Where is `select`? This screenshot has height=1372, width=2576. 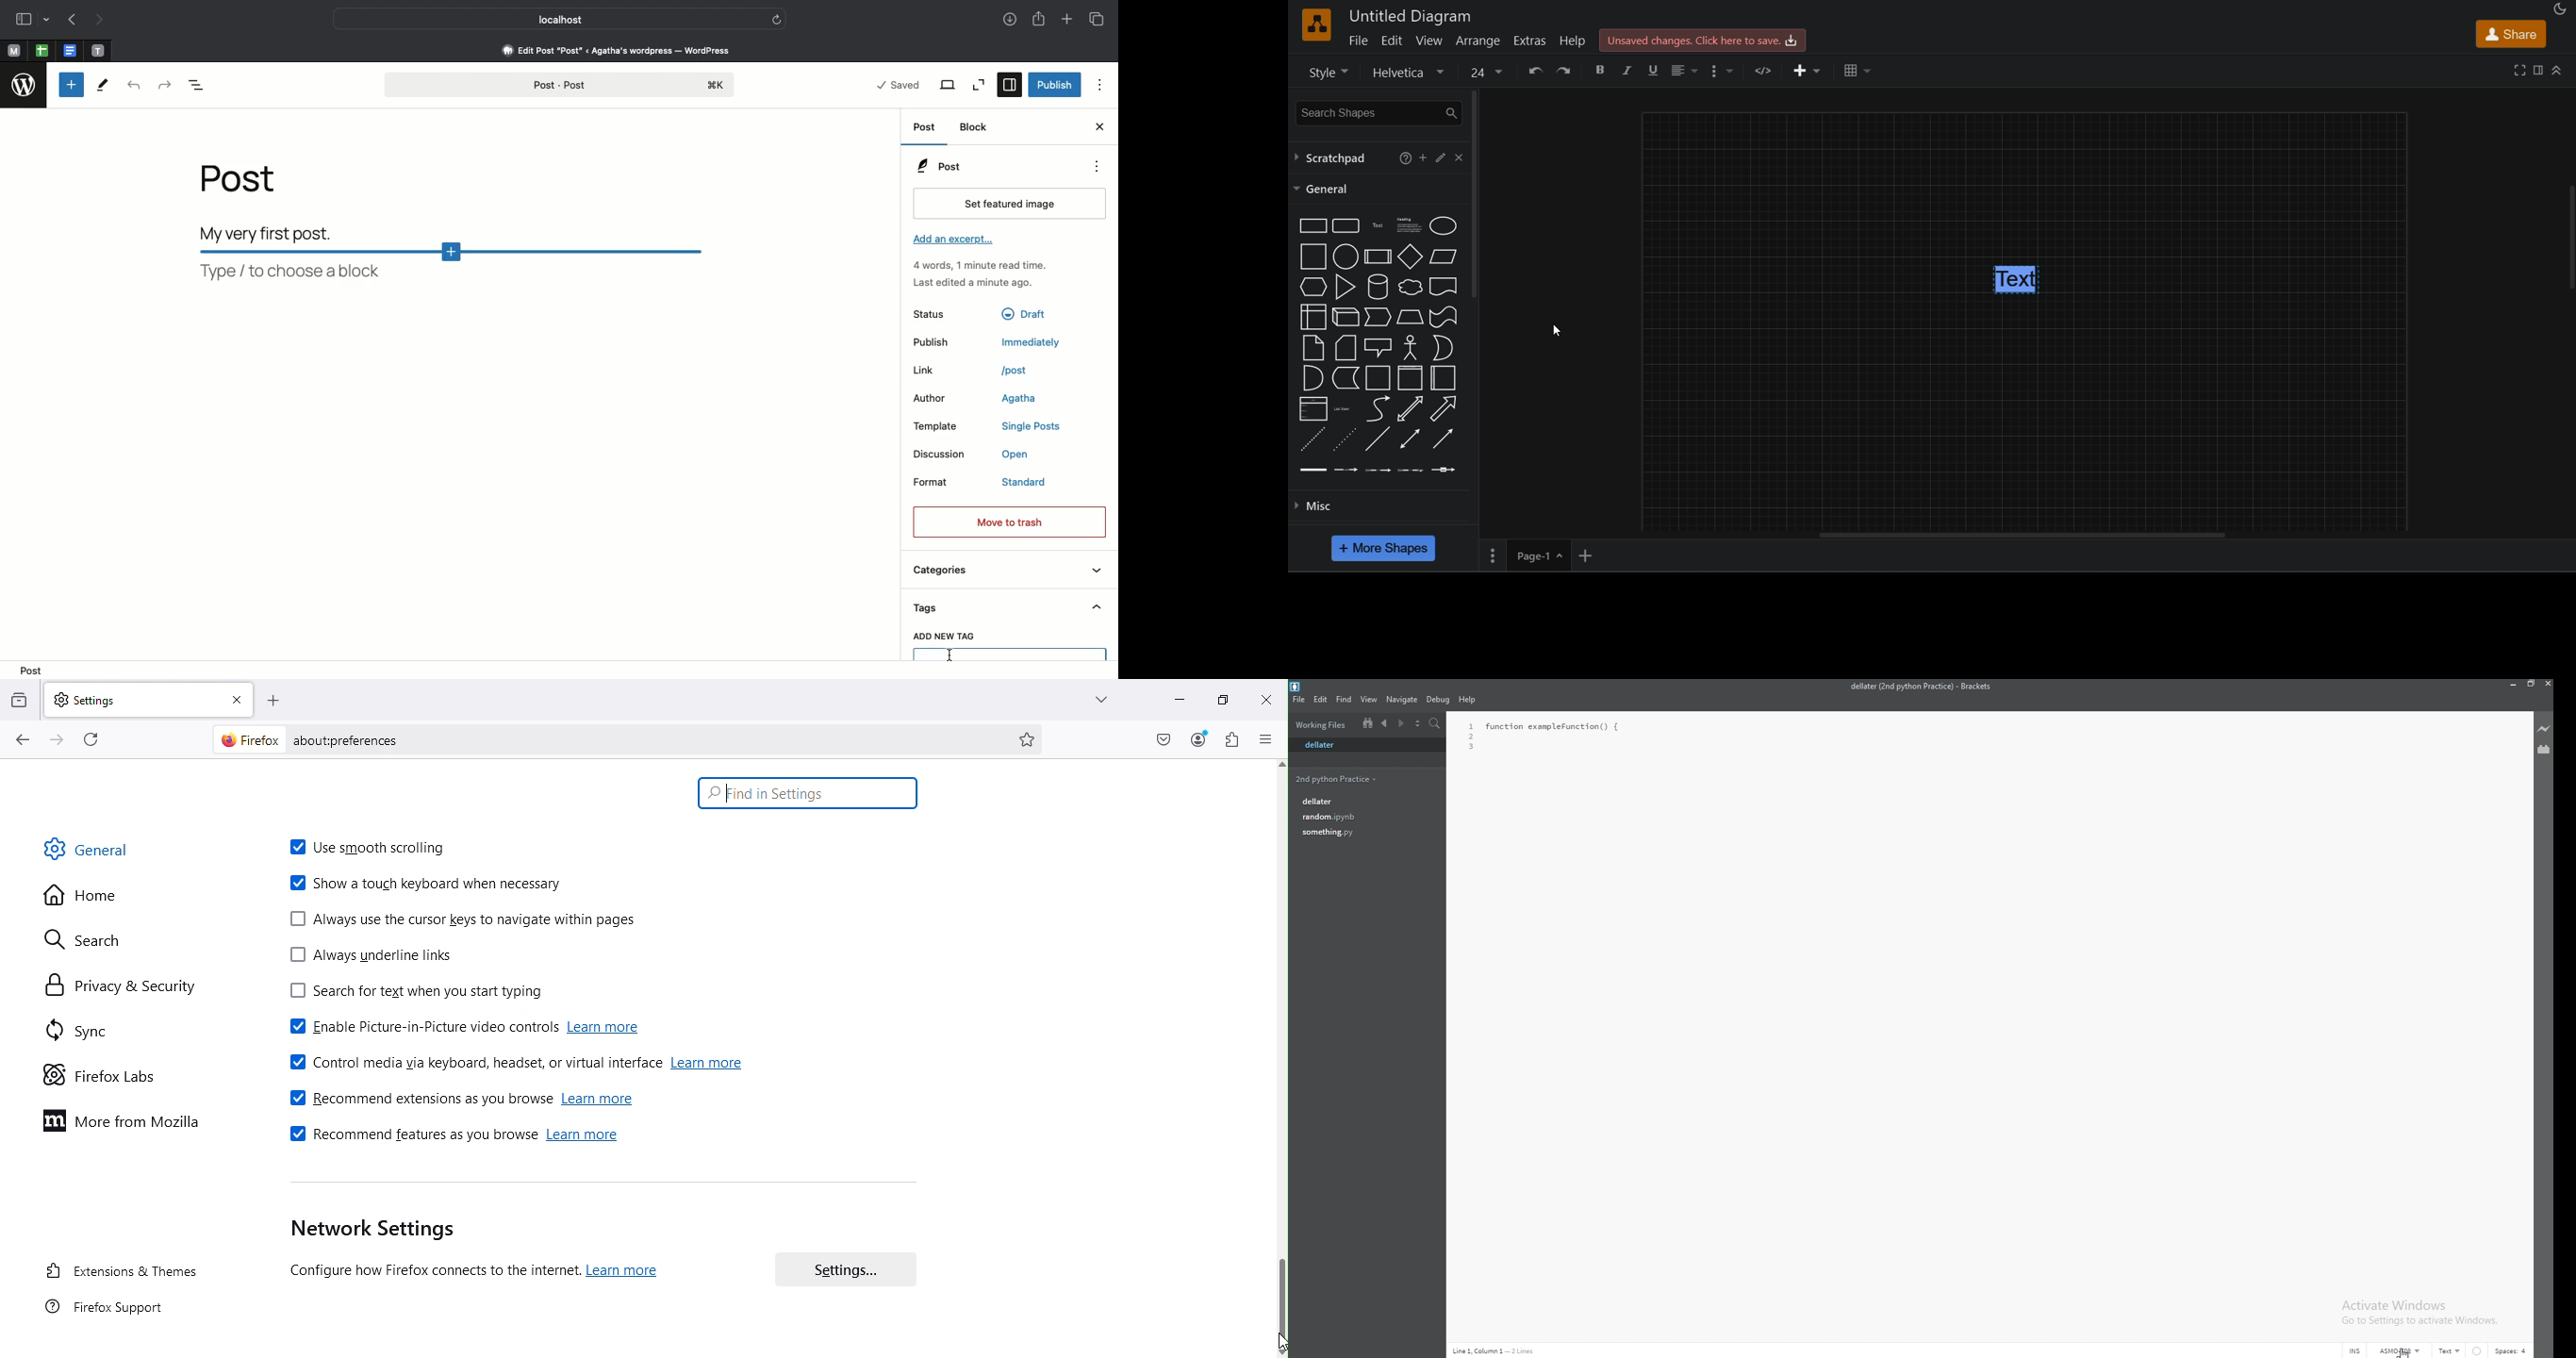 select is located at coordinates (1417, 724).